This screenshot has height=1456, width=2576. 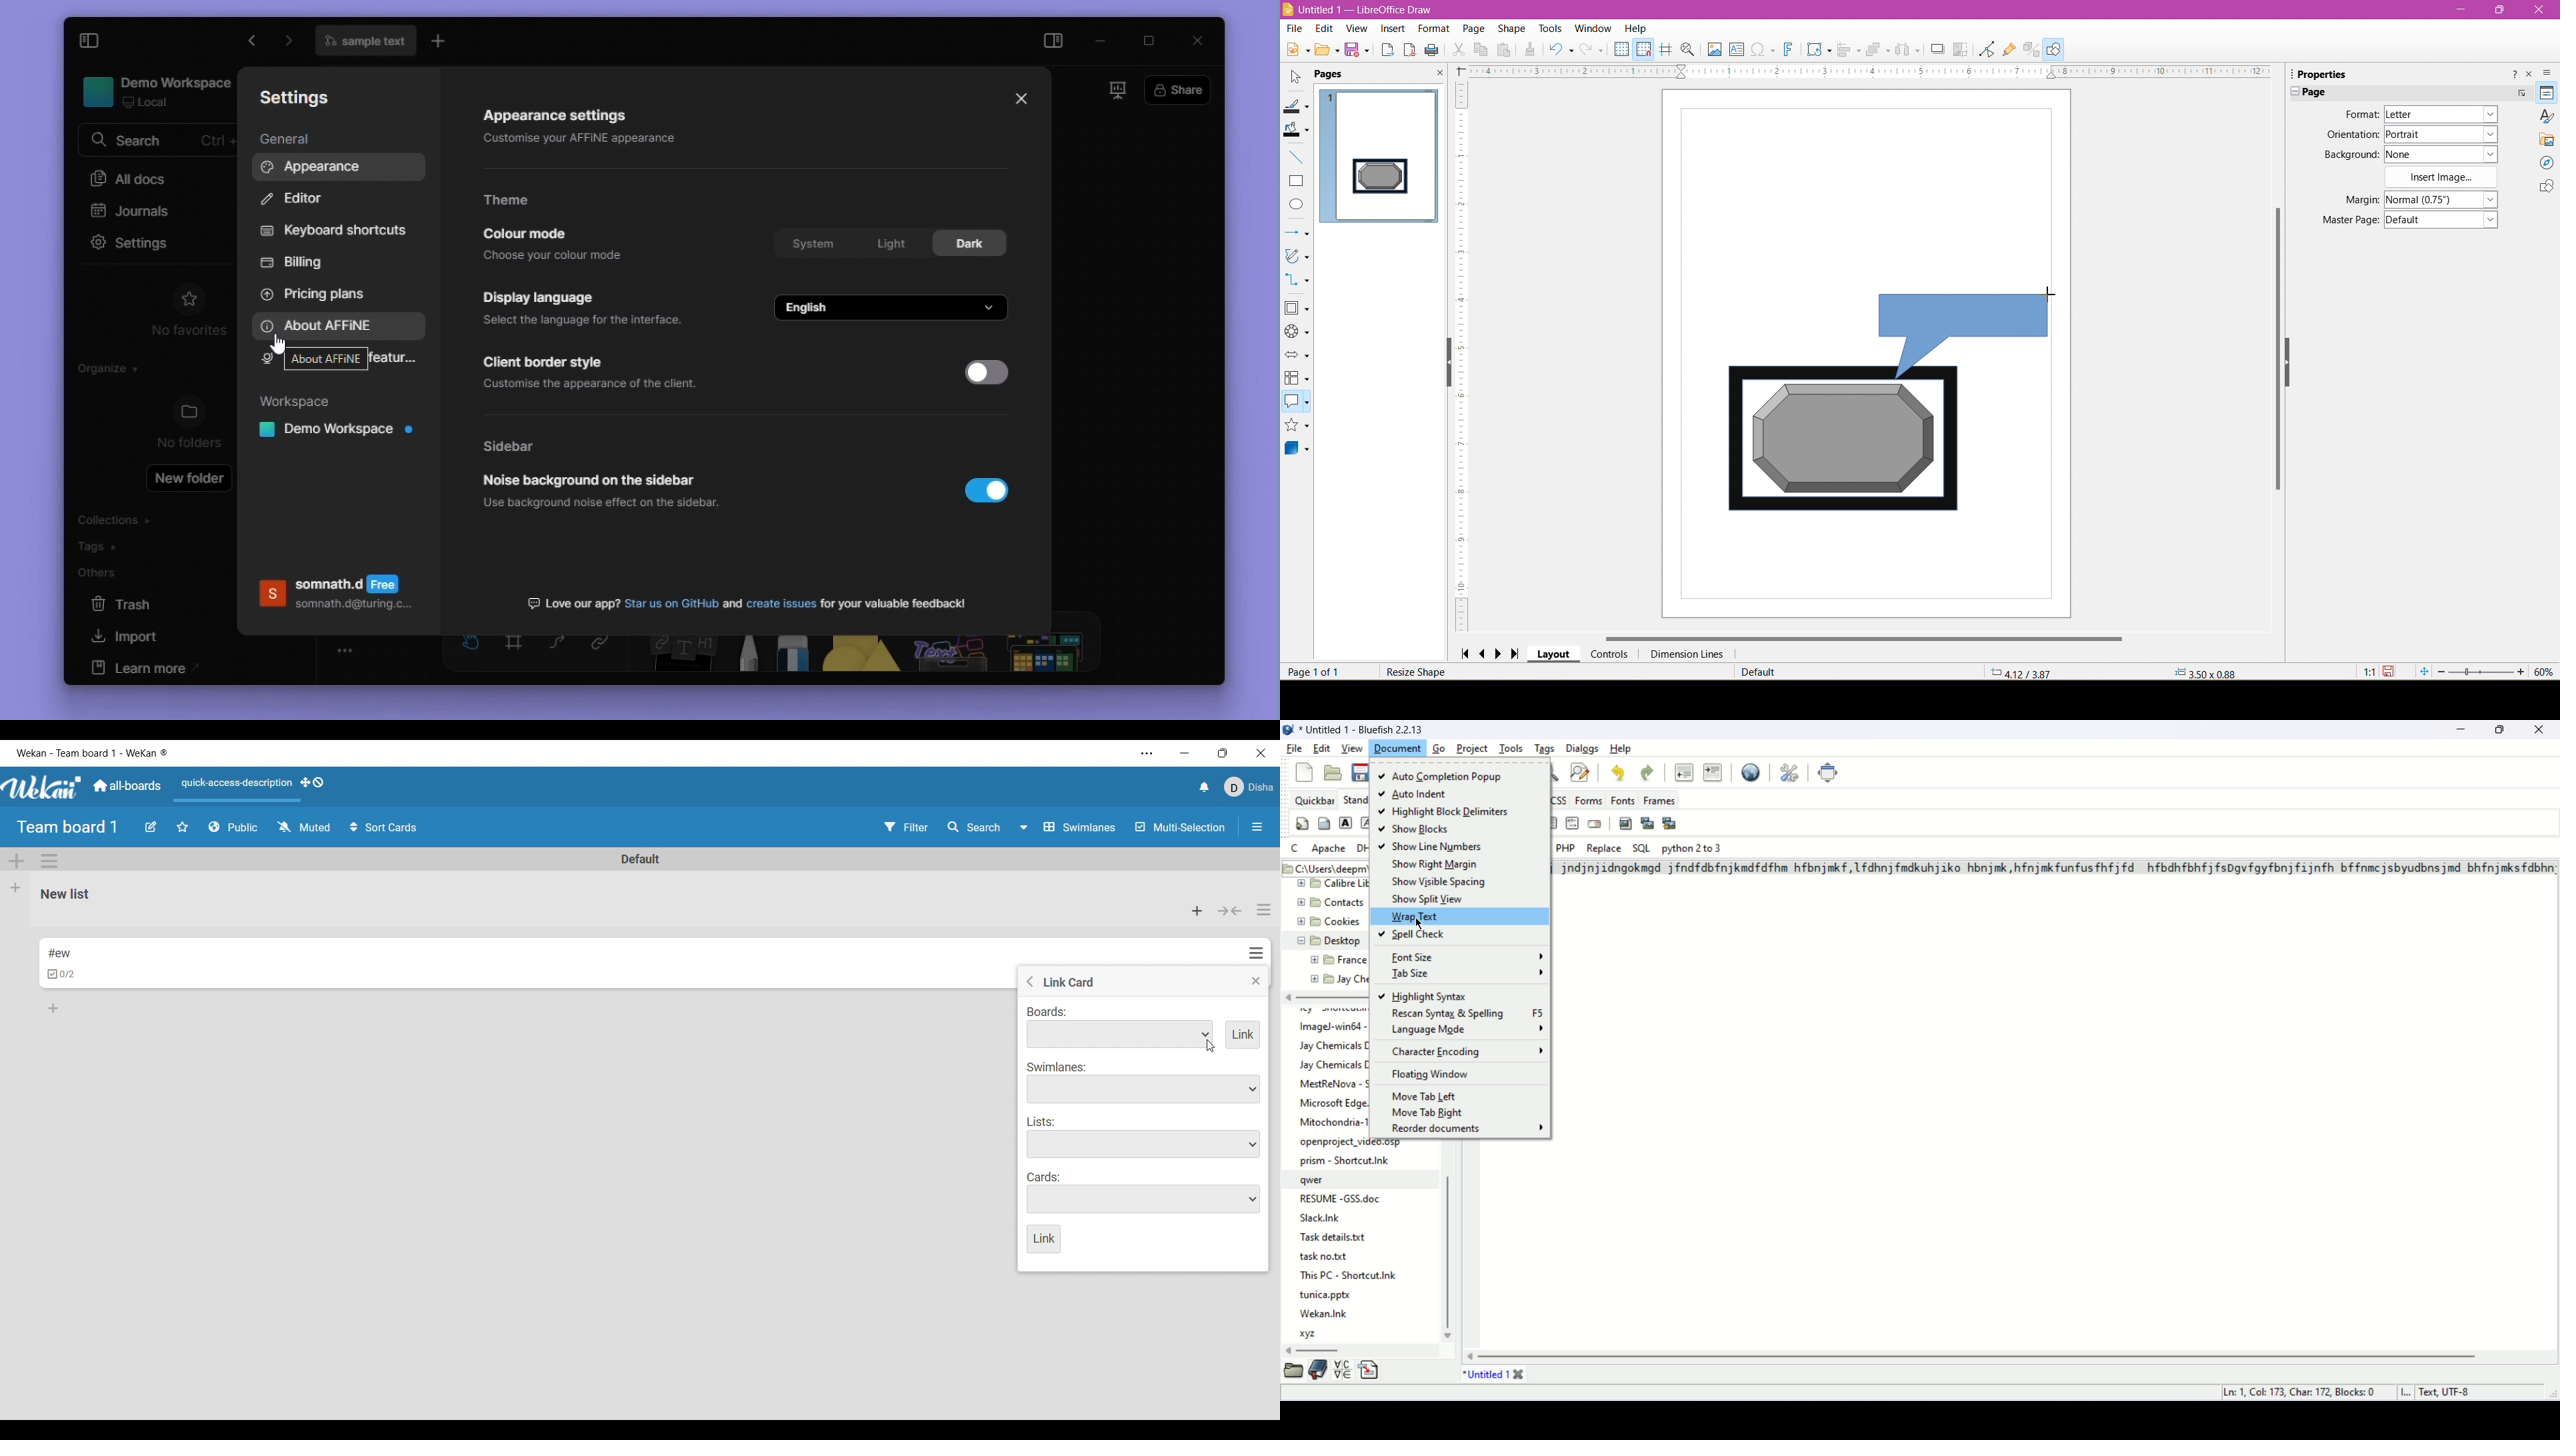 What do you see at coordinates (1337, 1238) in the screenshot?
I see `Task details.txt` at bounding box center [1337, 1238].